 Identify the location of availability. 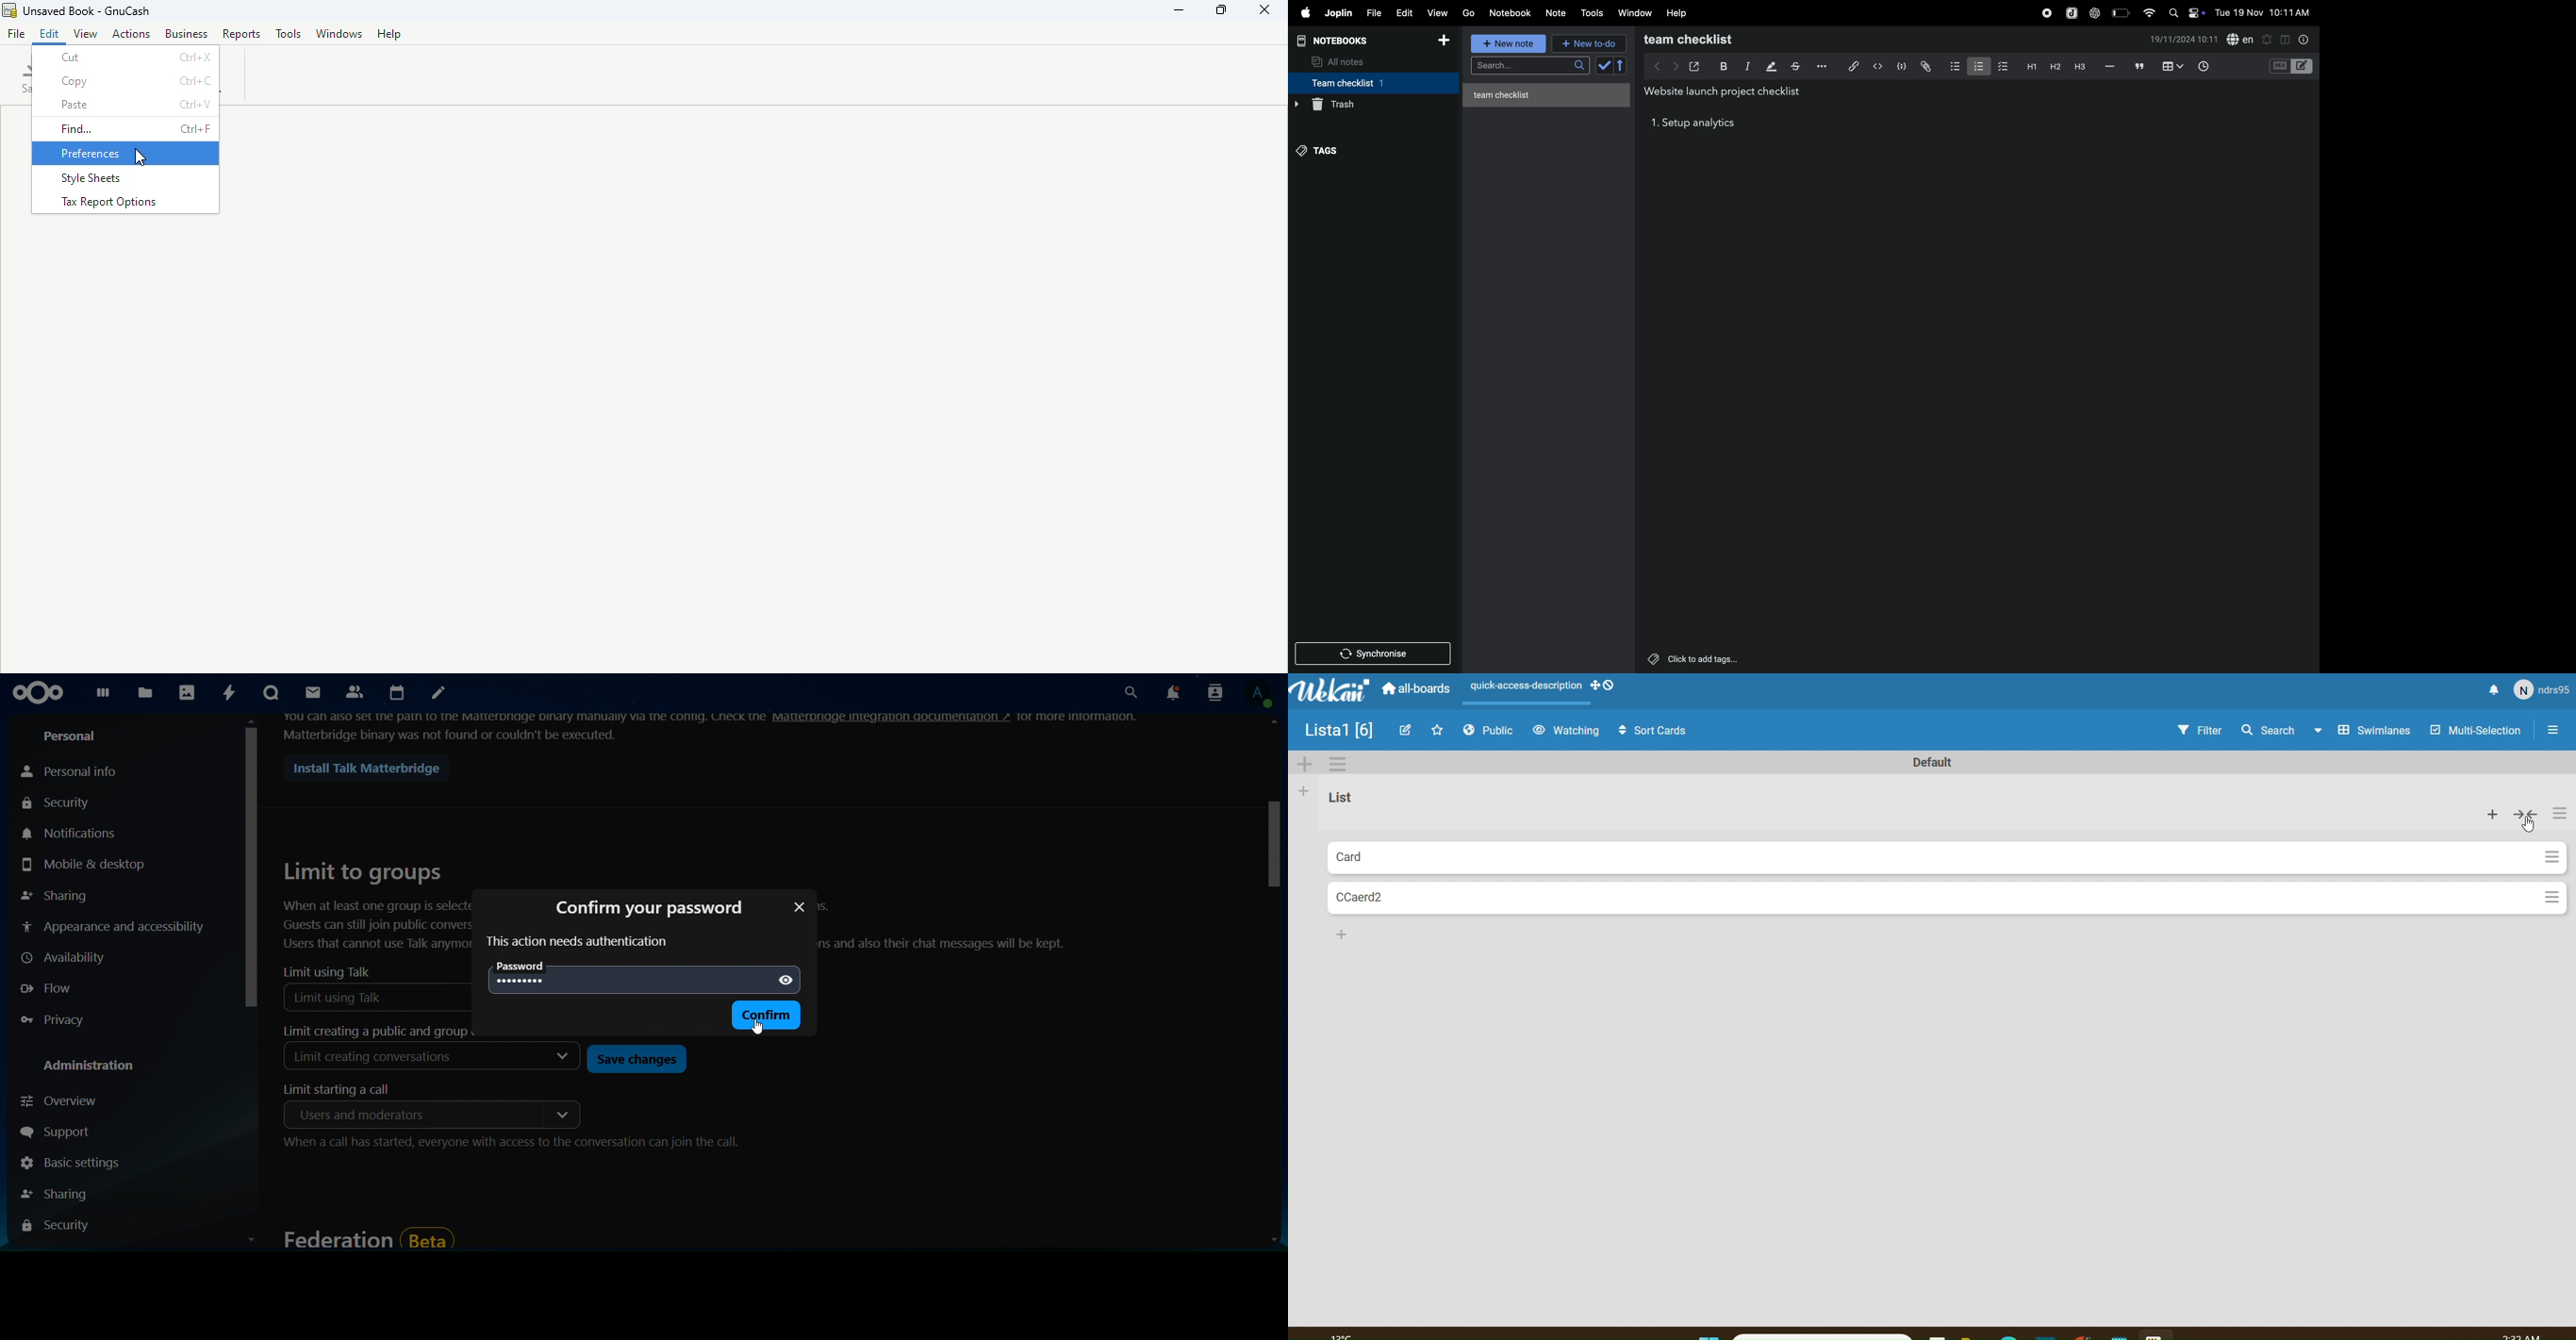
(65, 958).